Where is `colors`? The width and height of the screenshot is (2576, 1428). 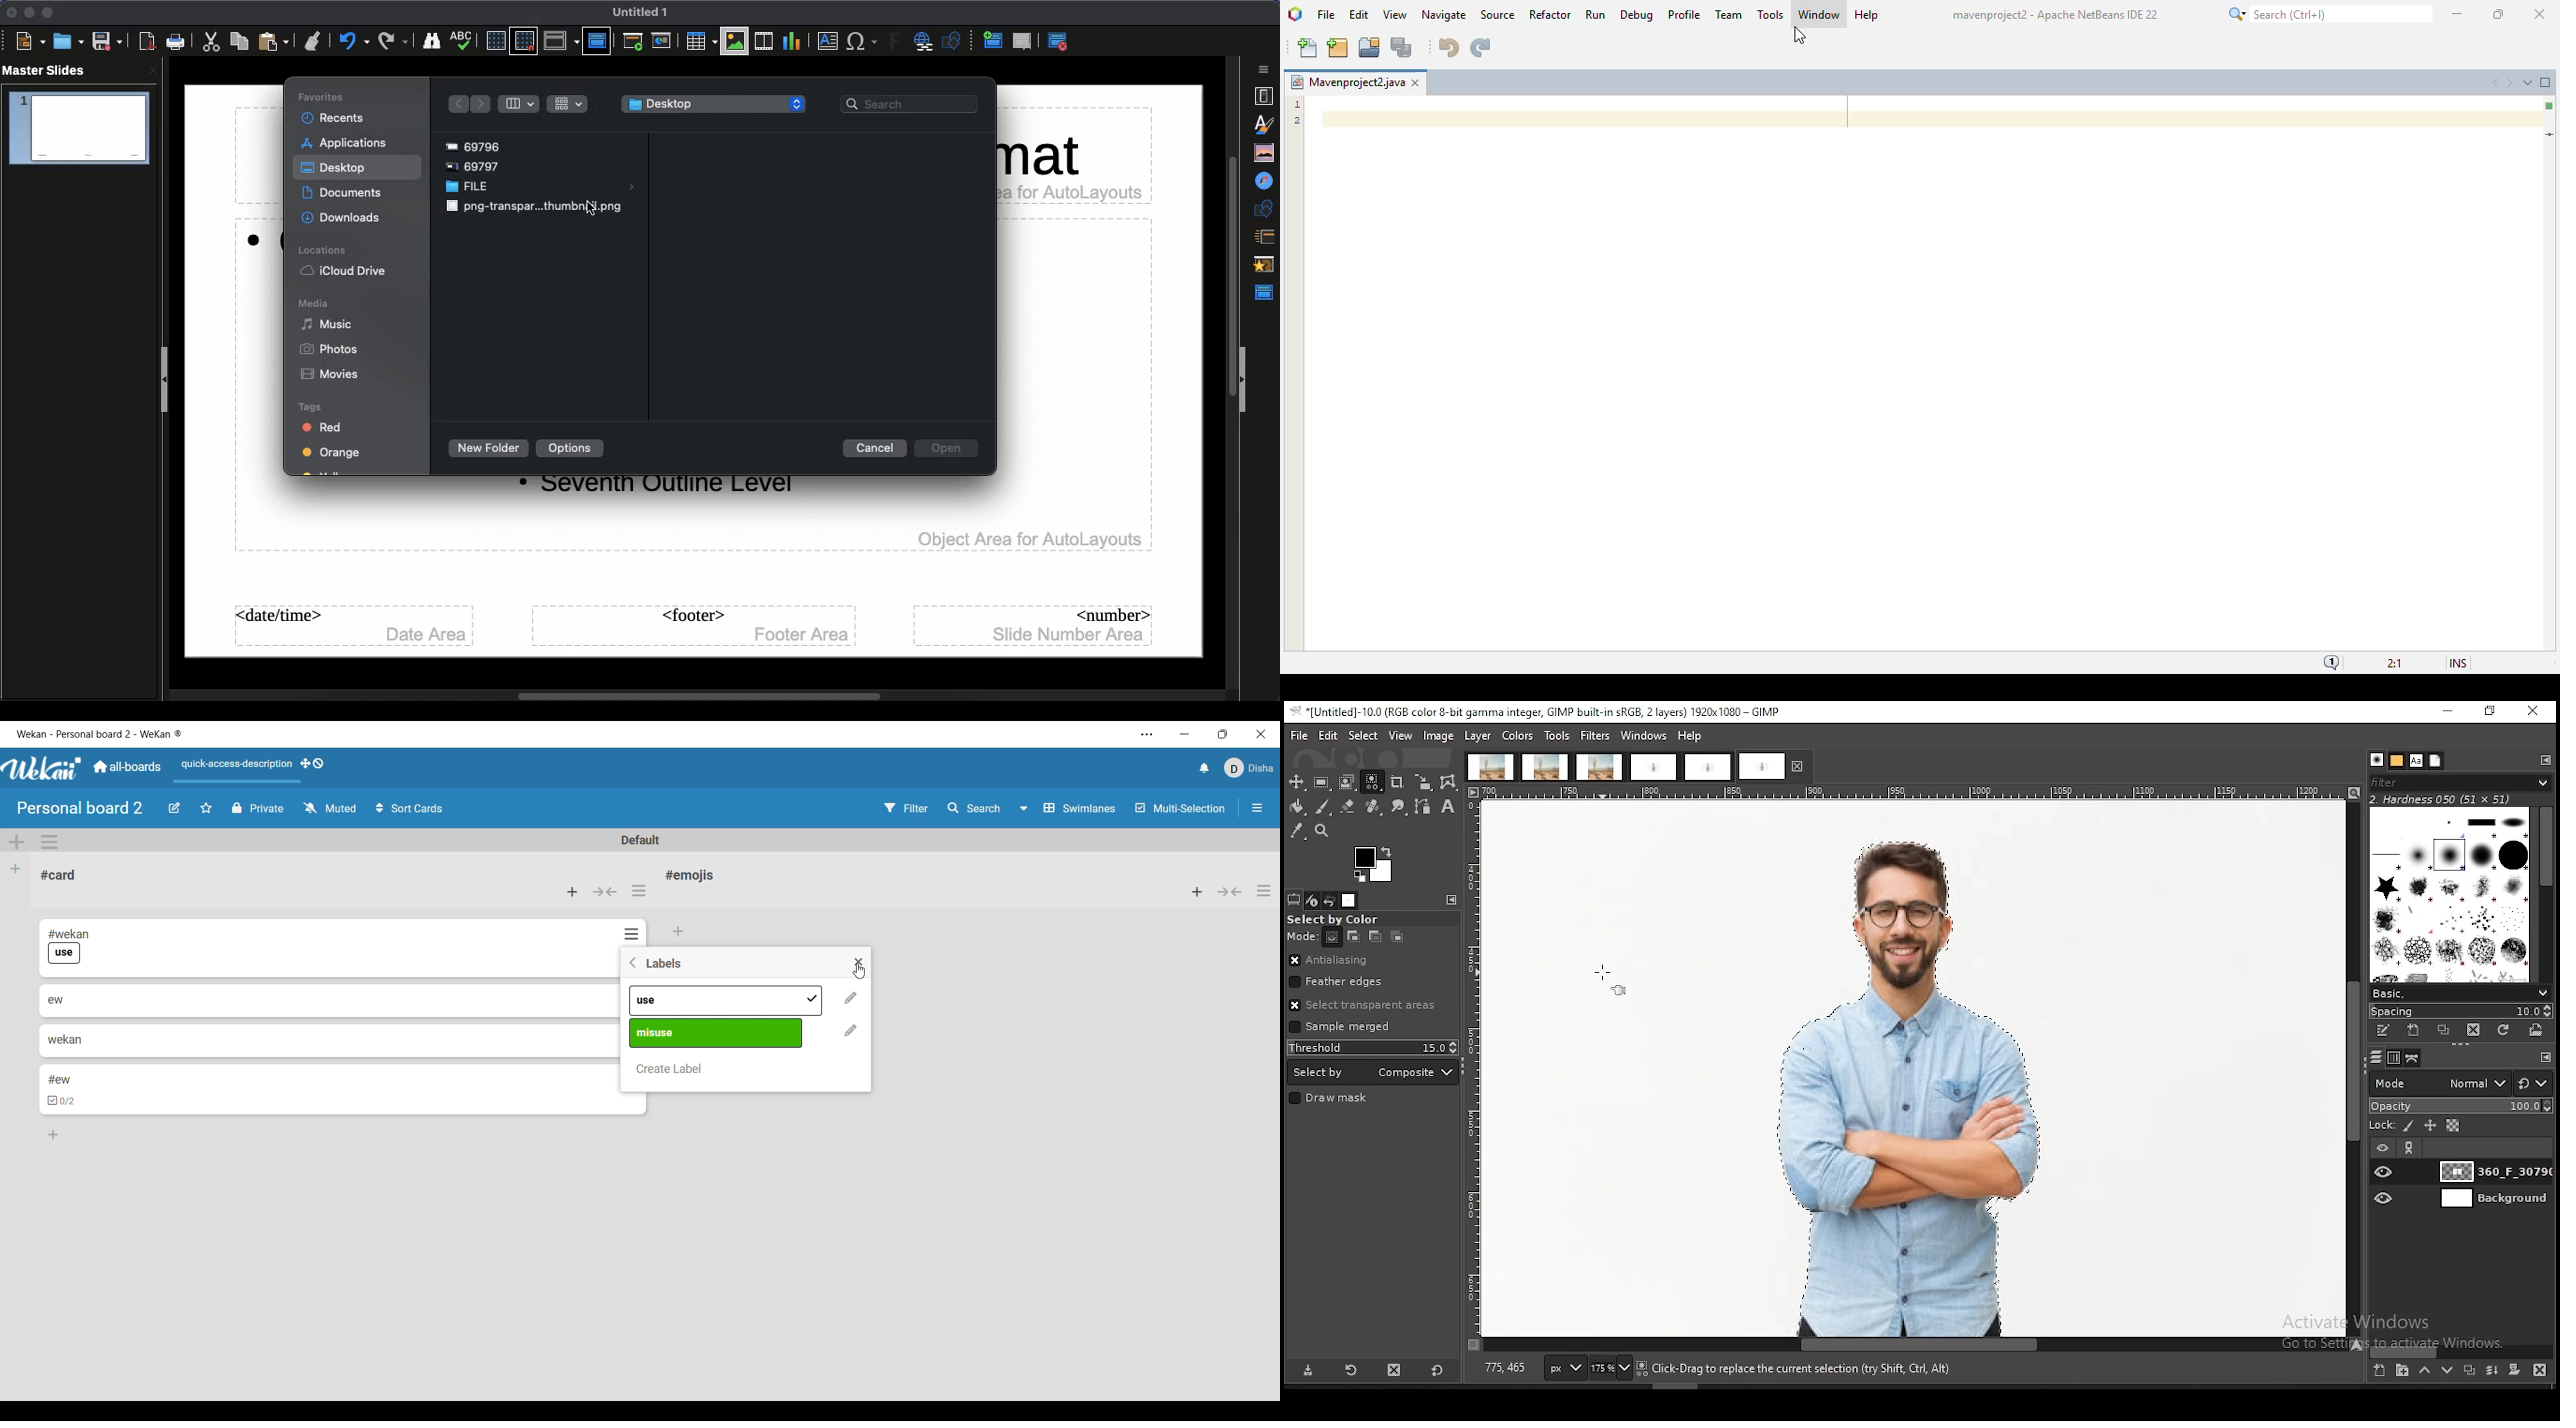 colors is located at coordinates (1375, 865).